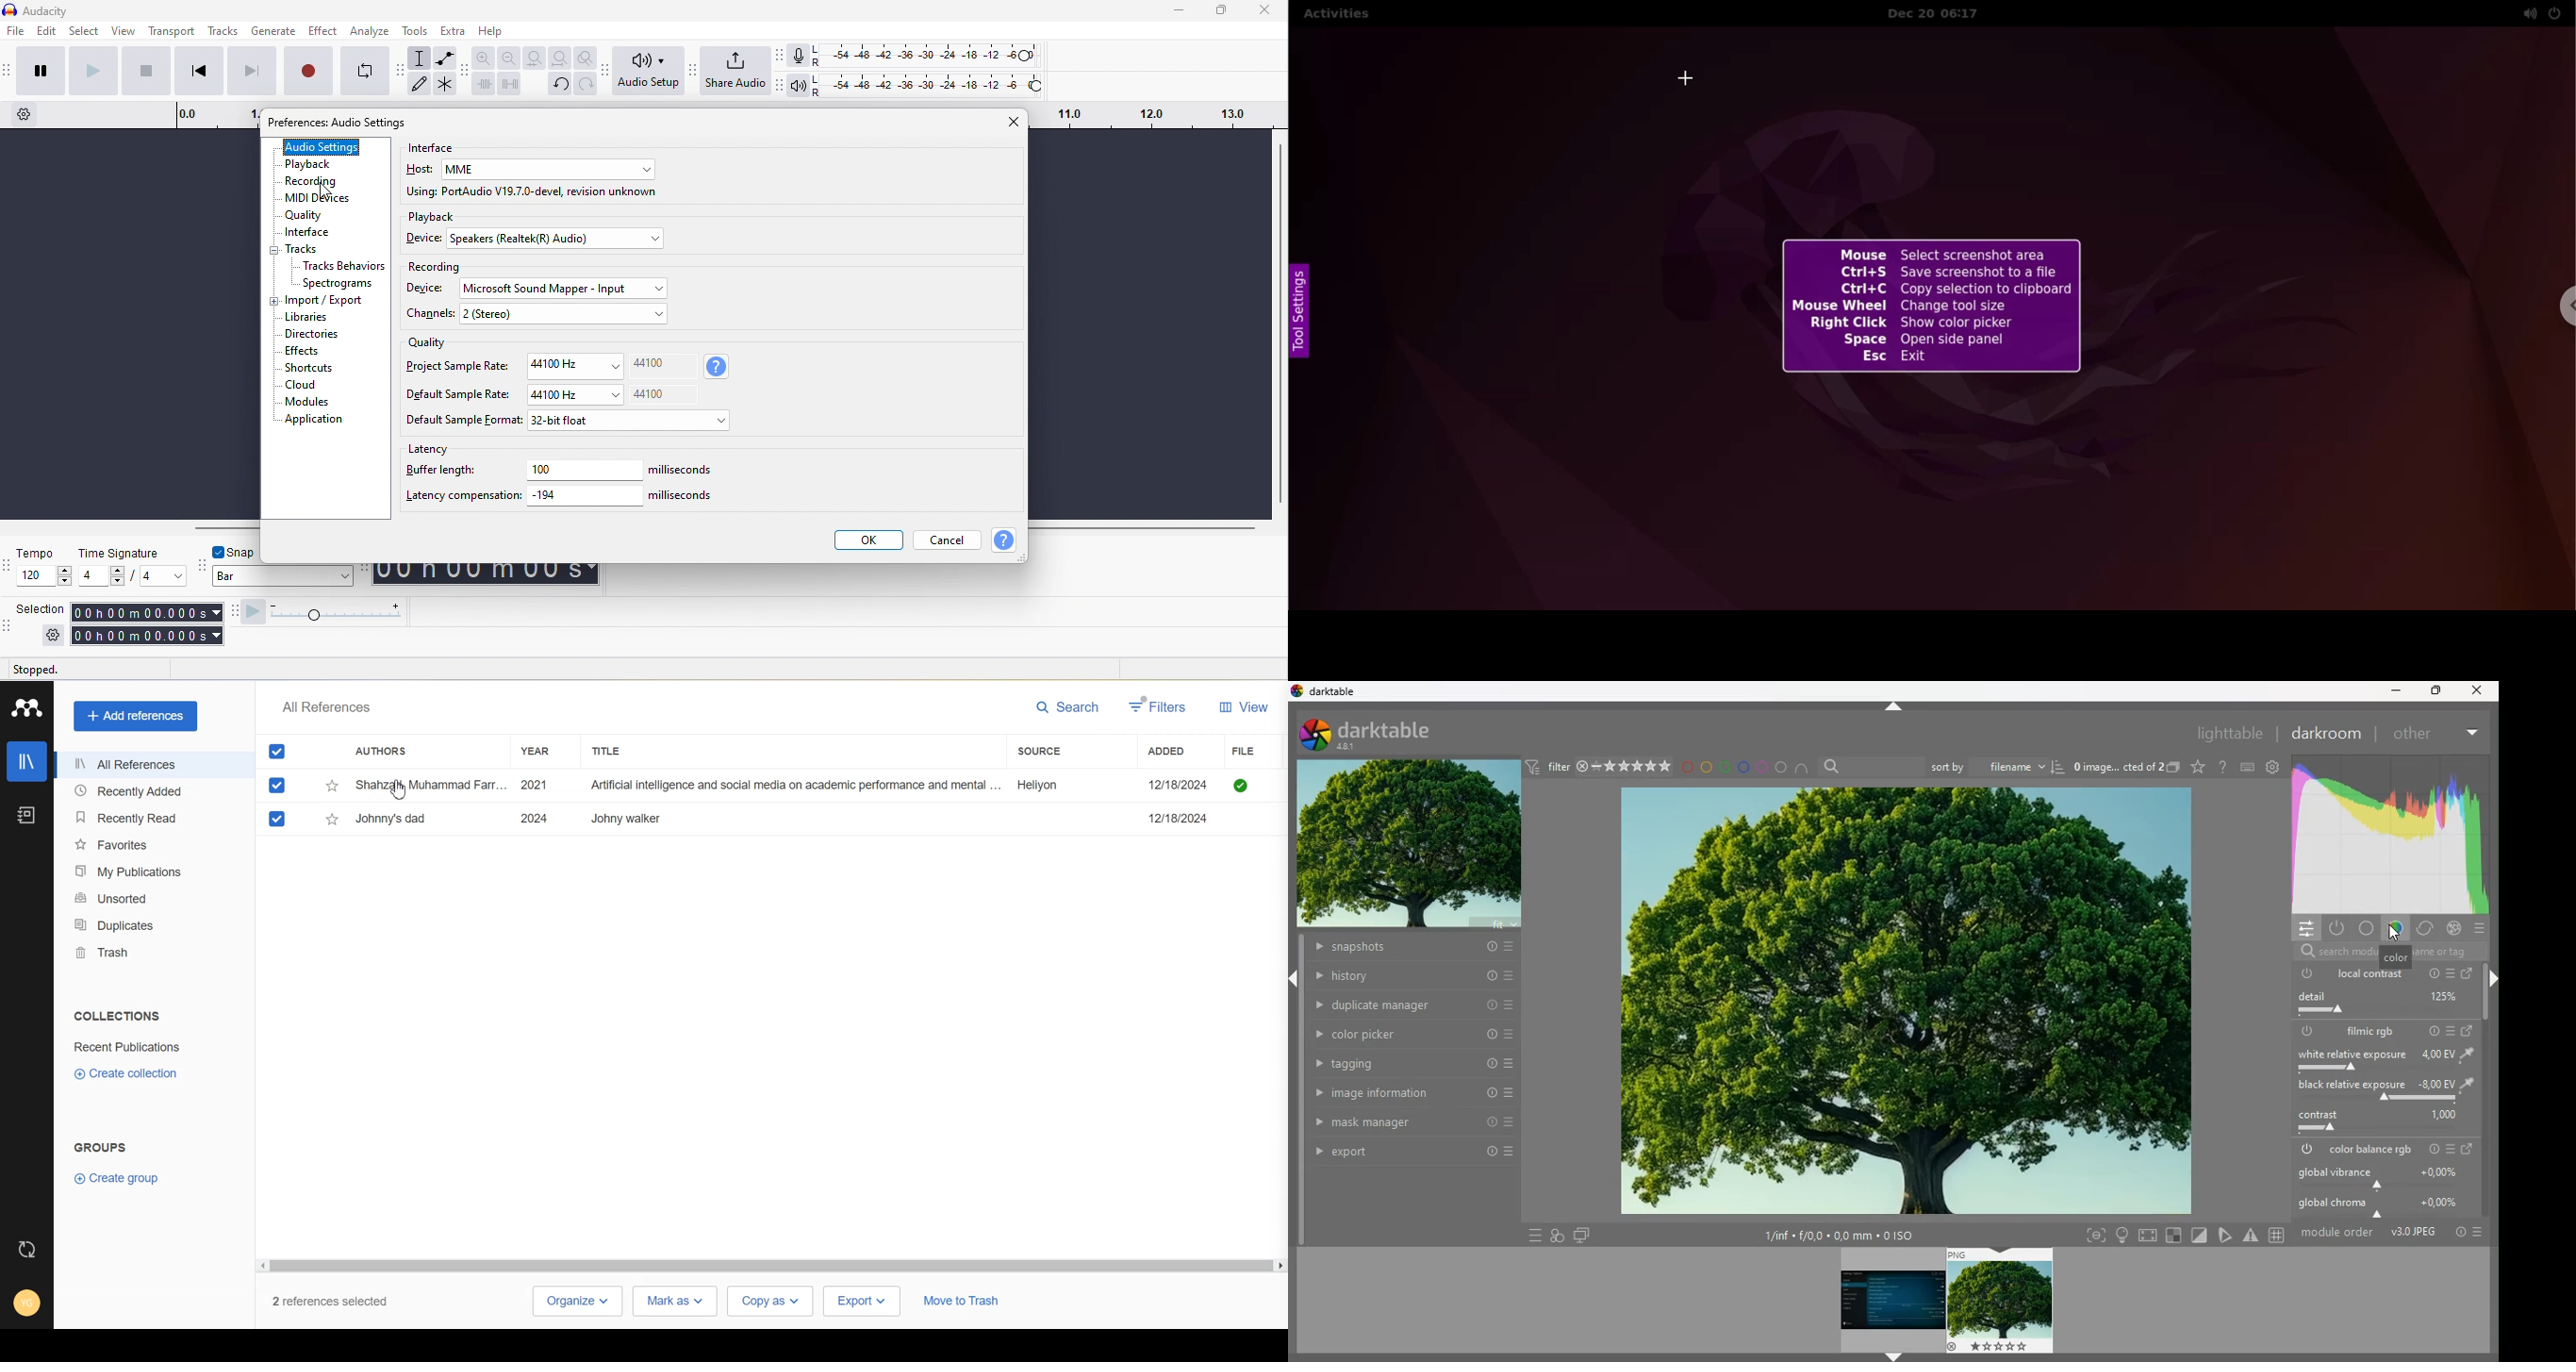 This screenshot has width=2576, height=1372. What do you see at coordinates (101, 1147) in the screenshot?
I see `Text 2` at bounding box center [101, 1147].